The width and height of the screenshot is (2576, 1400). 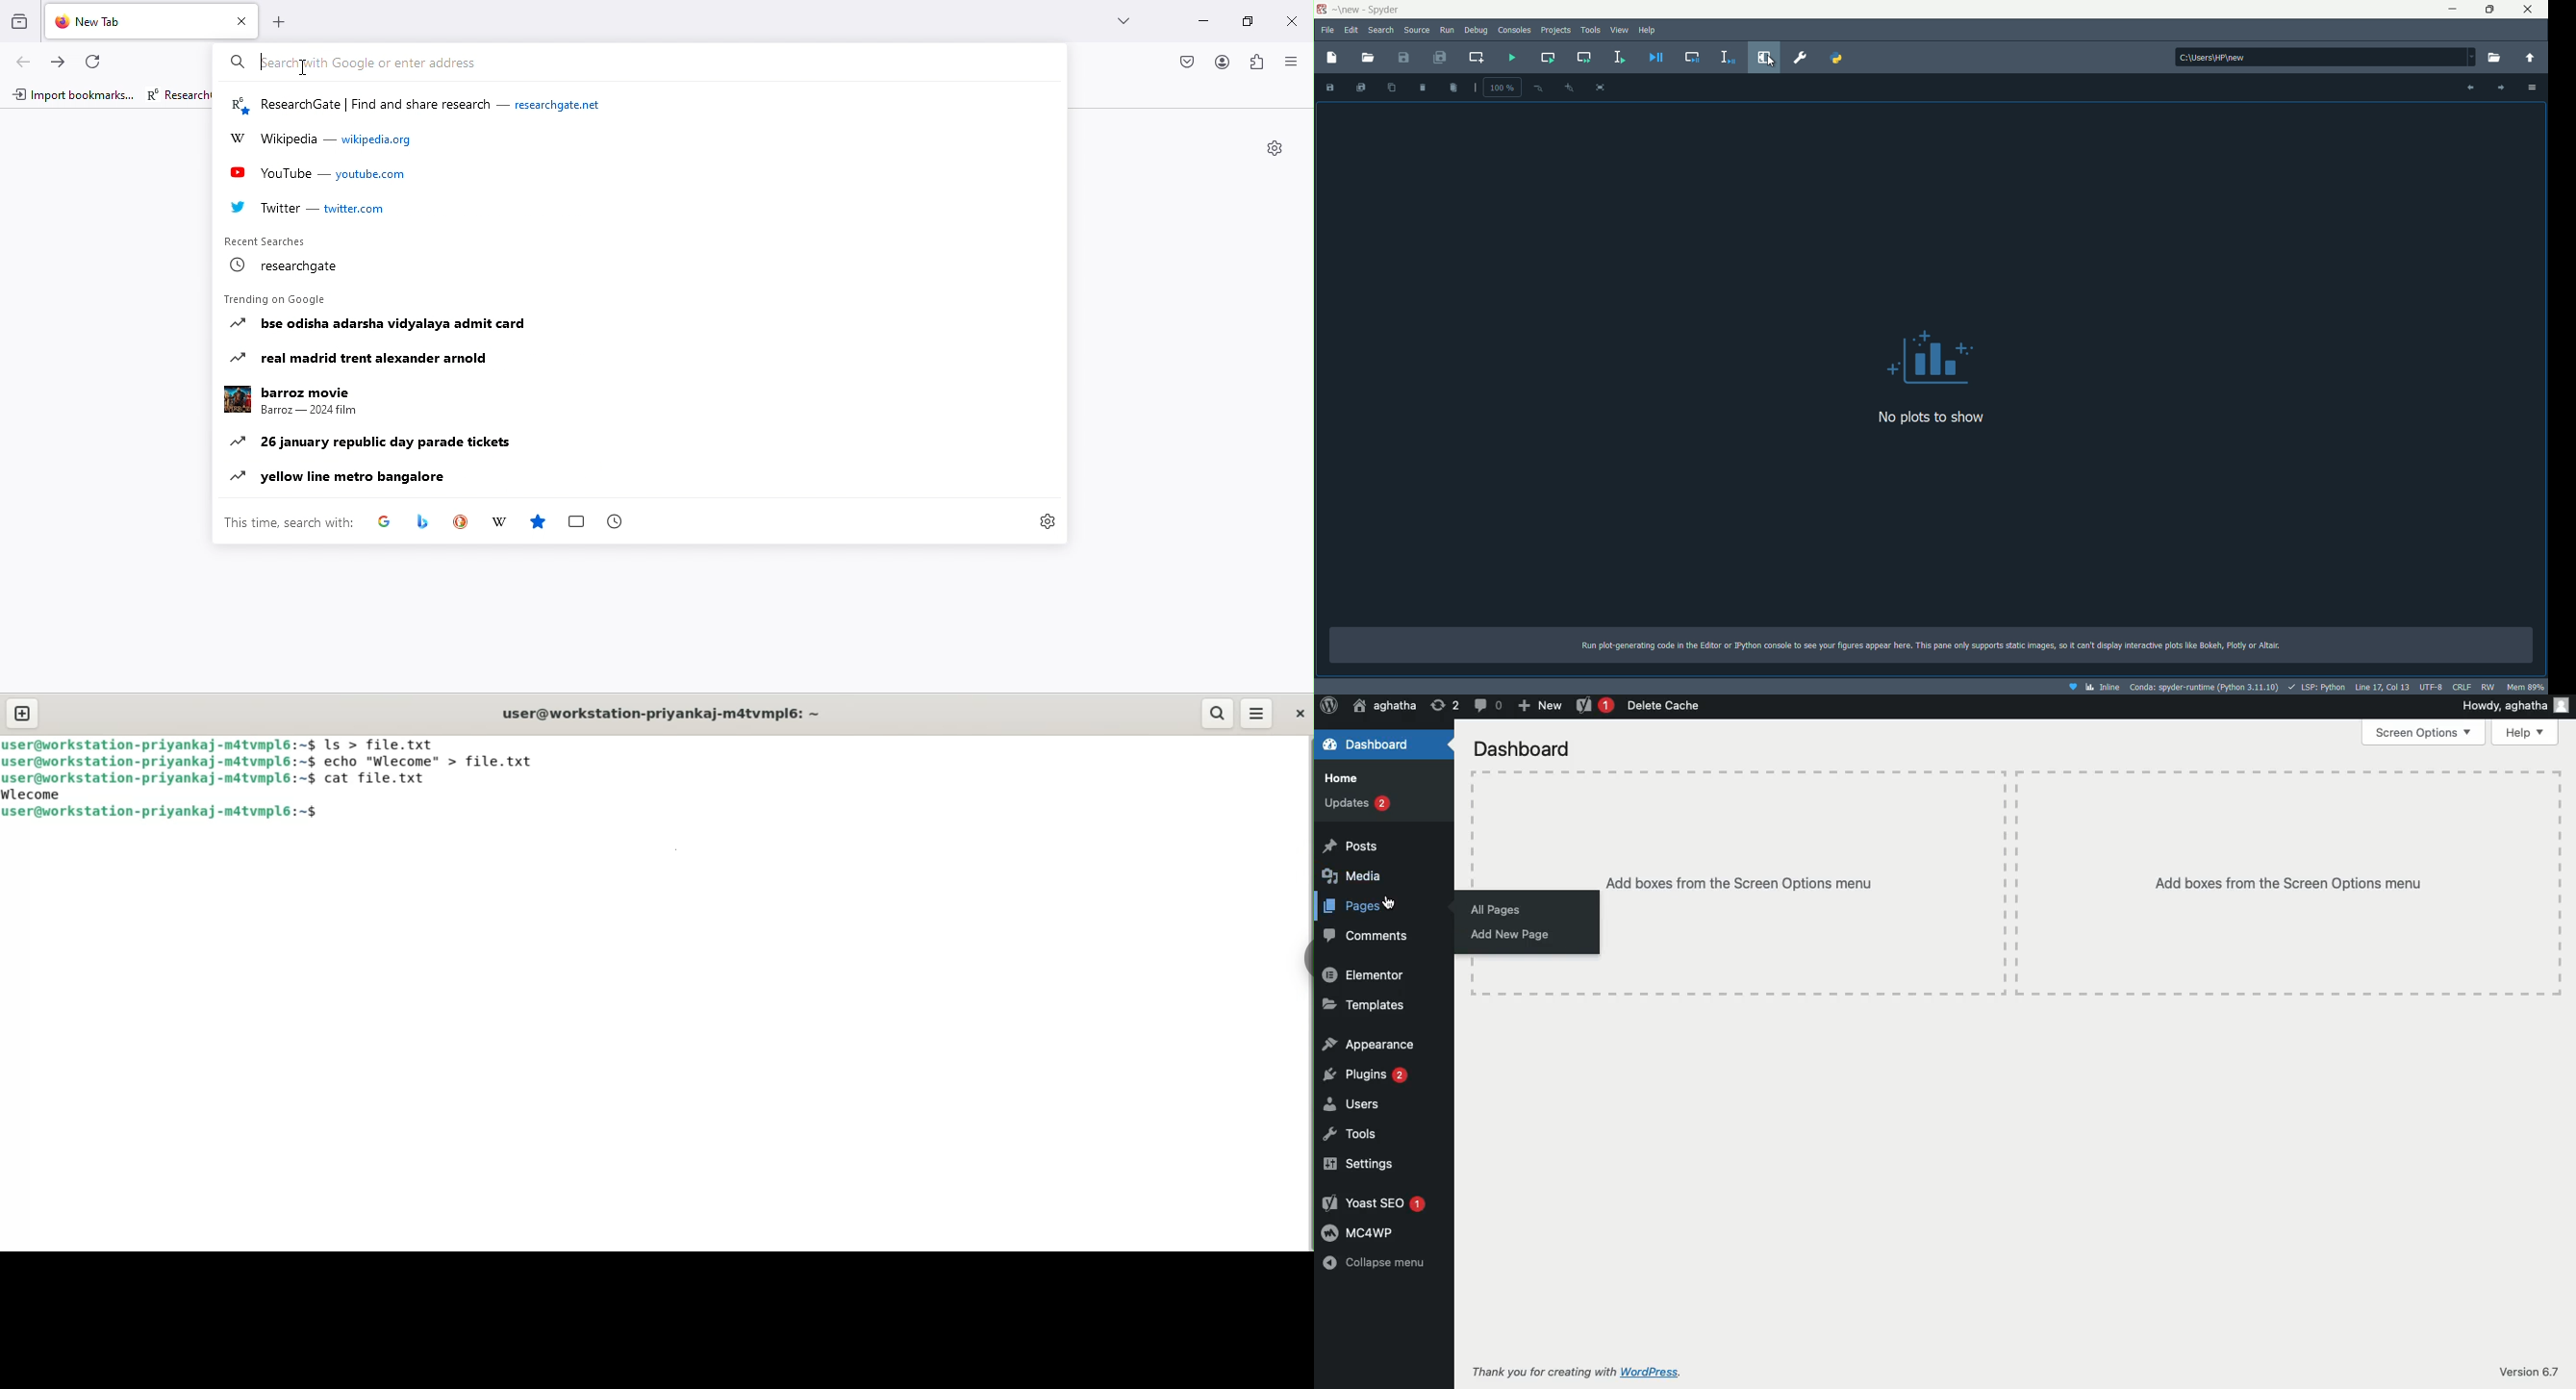 What do you see at coordinates (2533, 10) in the screenshot?
I see `close app` at bounding box center [2533, 10].